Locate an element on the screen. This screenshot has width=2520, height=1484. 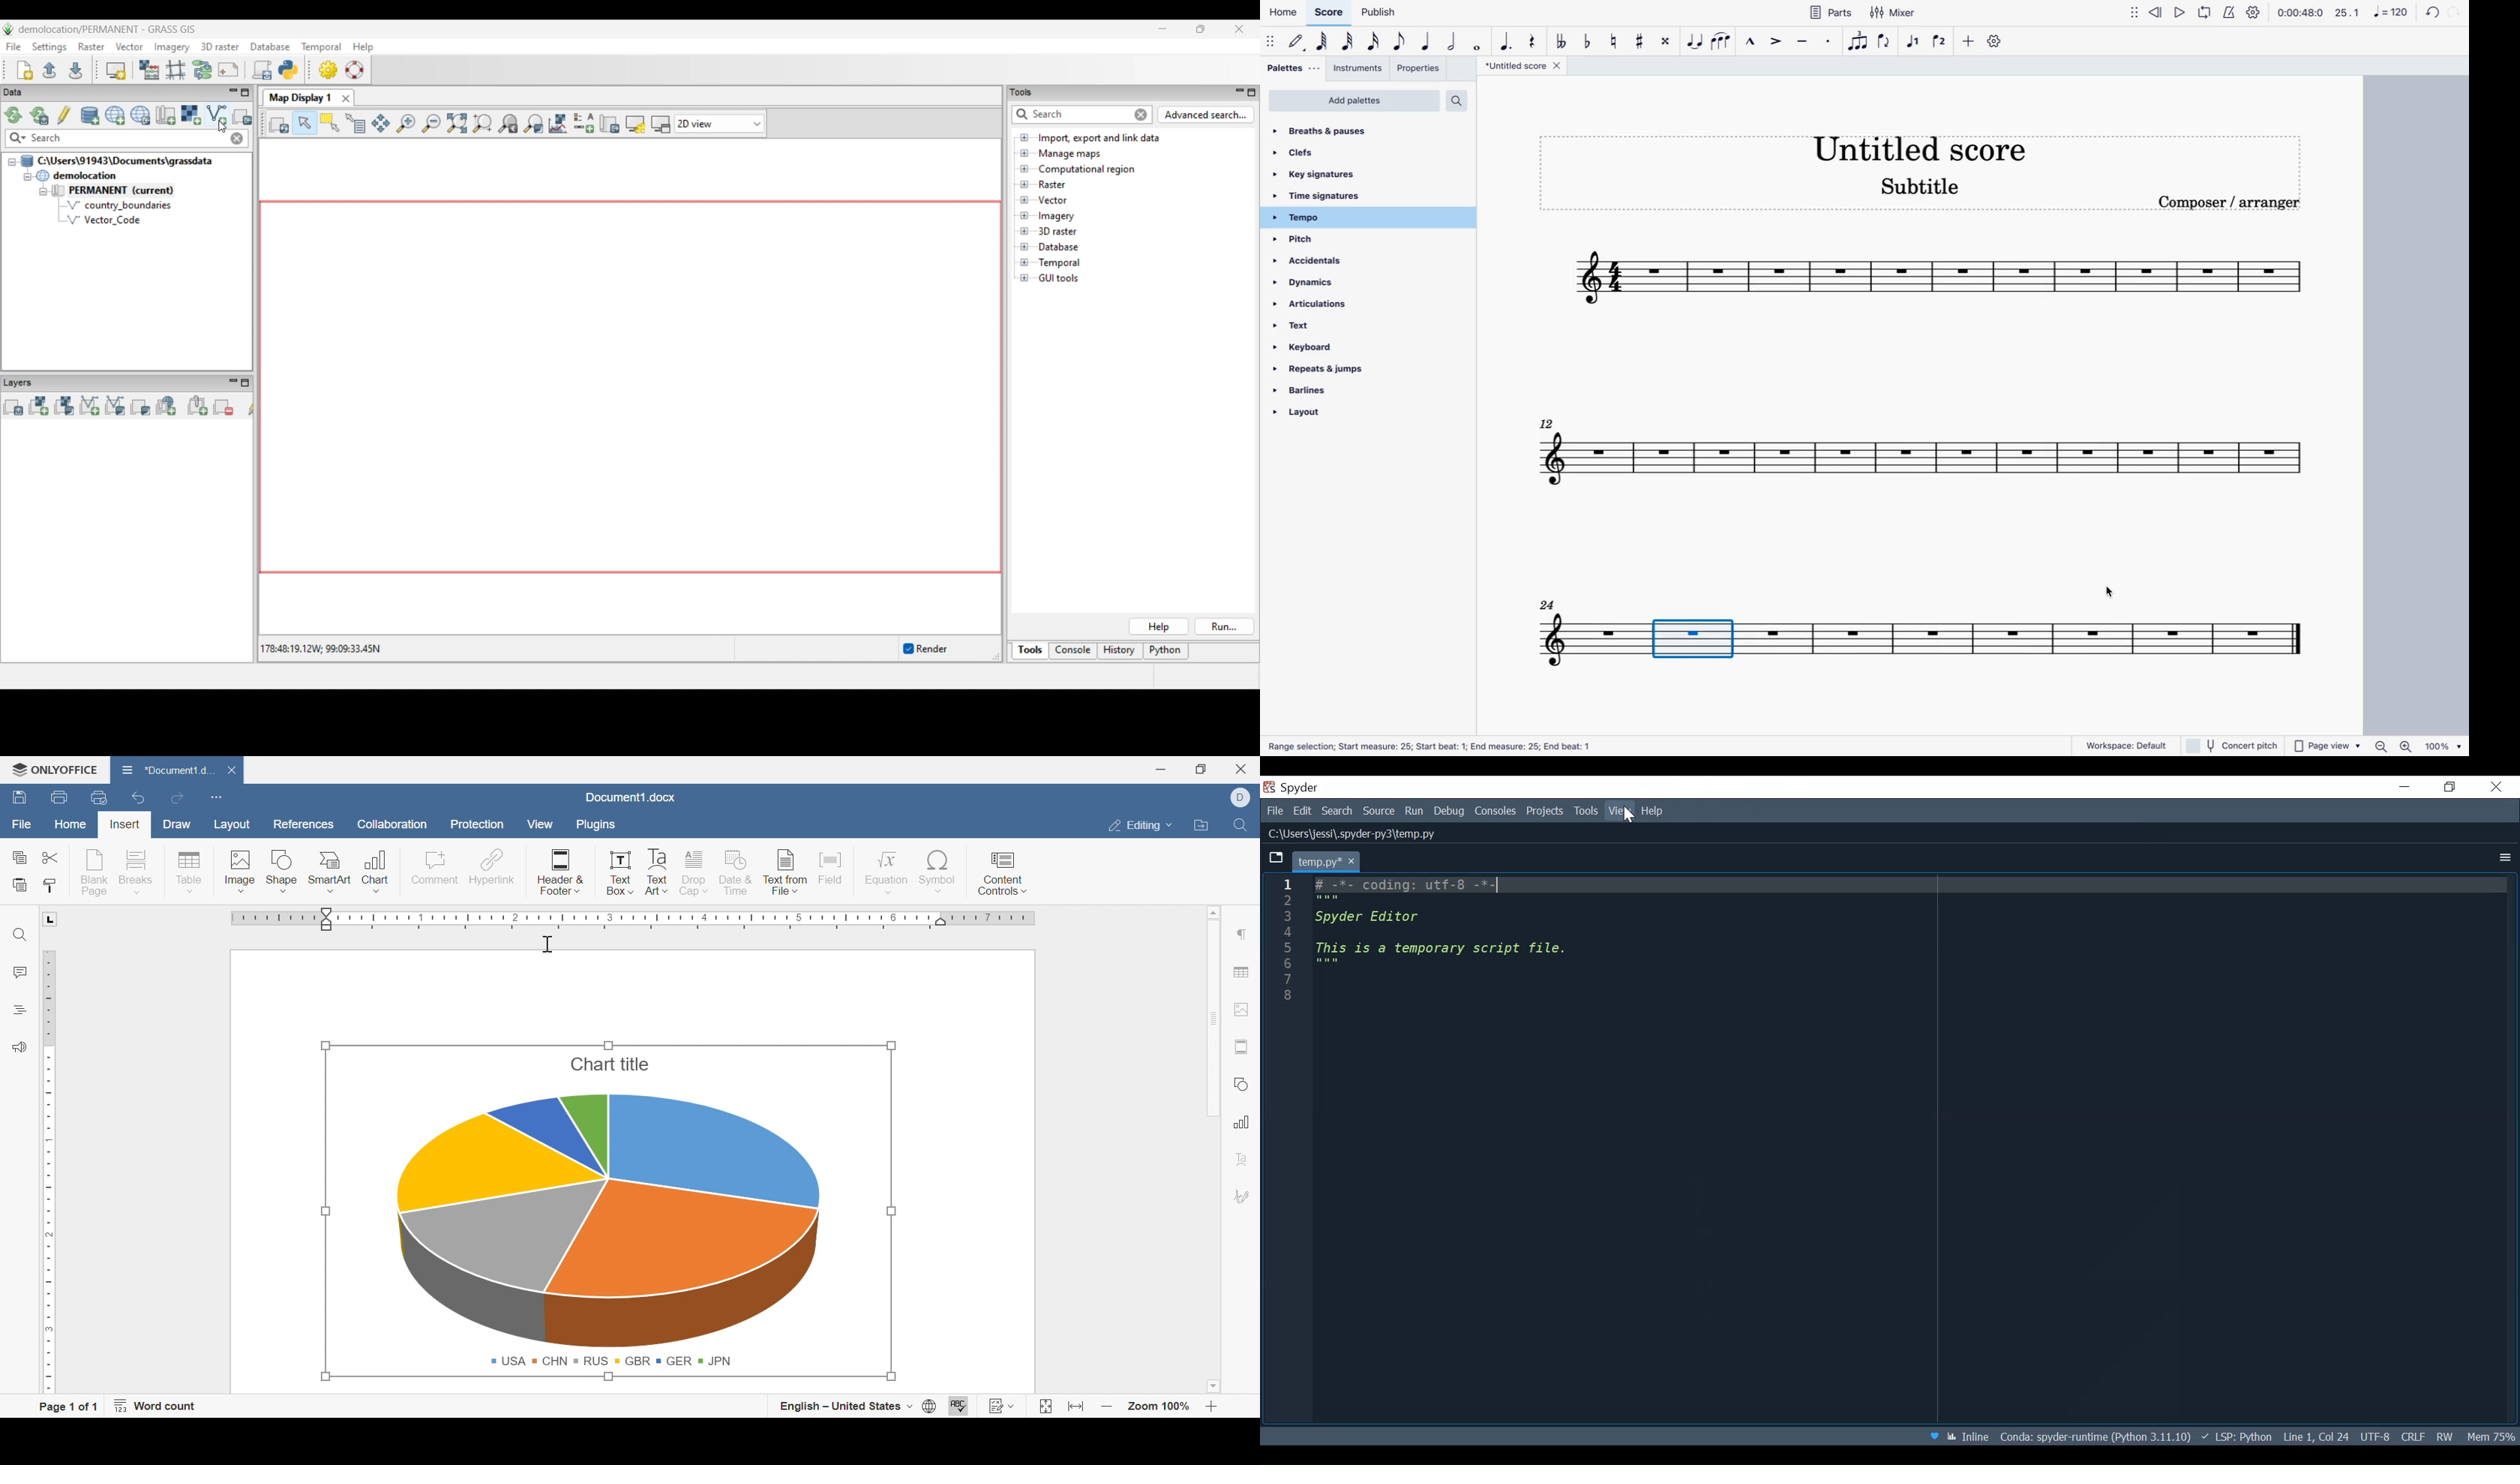
Browse tabs is located at coordinates (1276, 859).